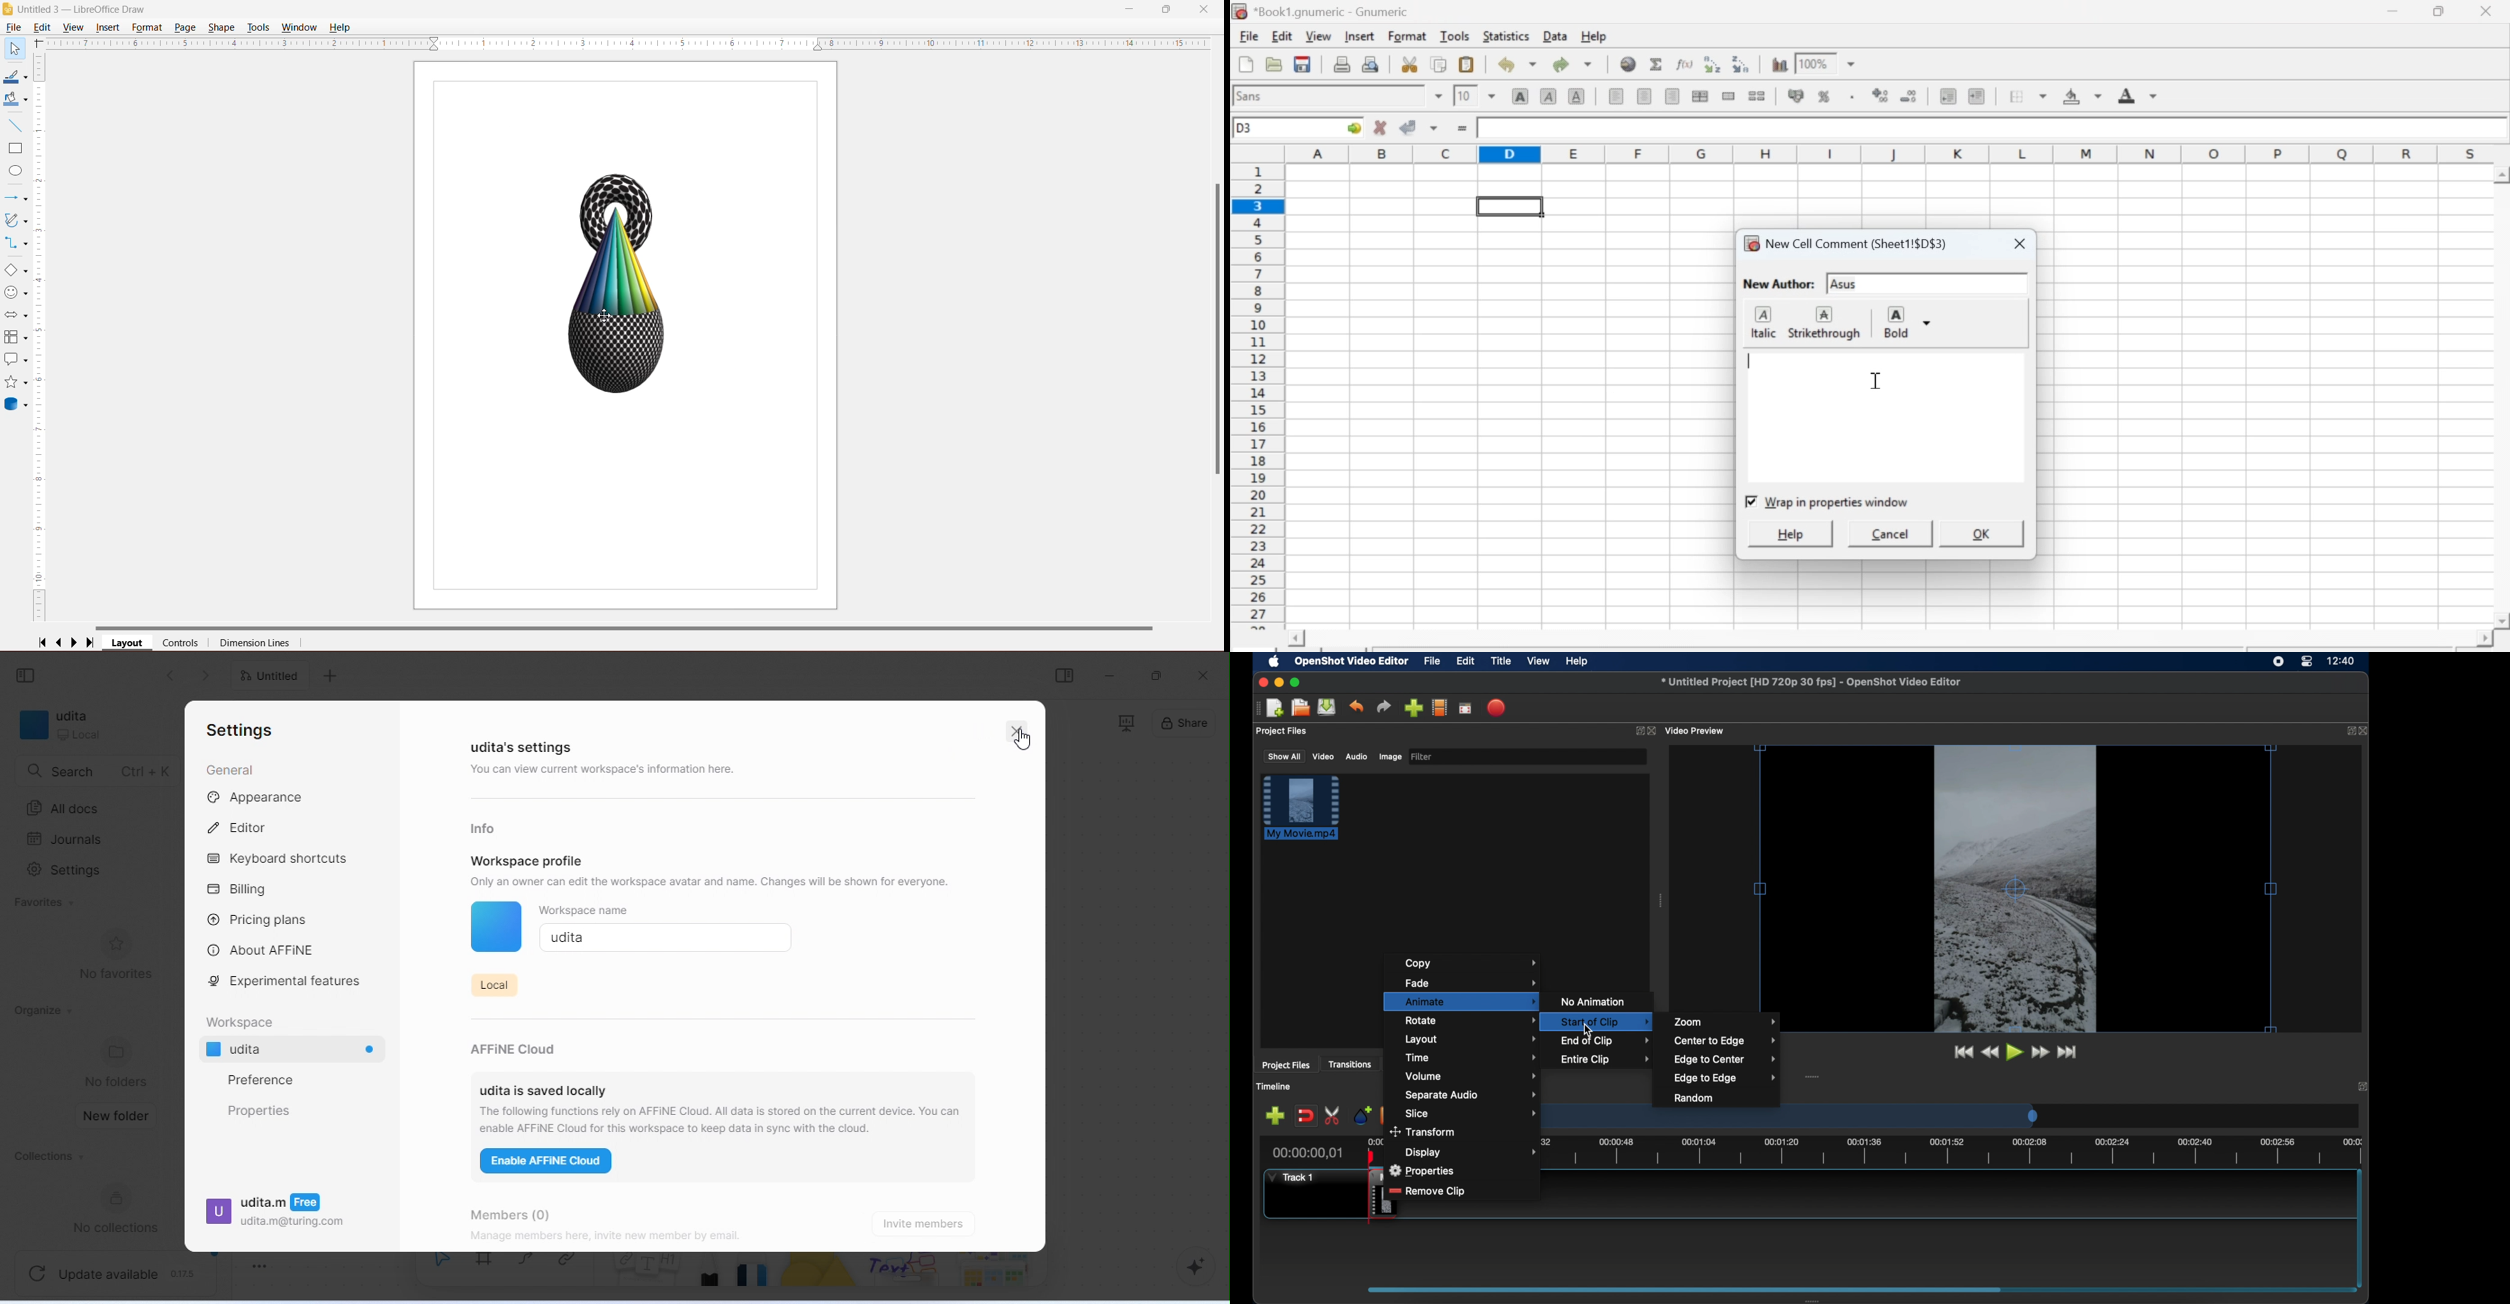  I want to click on fade menu, so click(1471, 982).